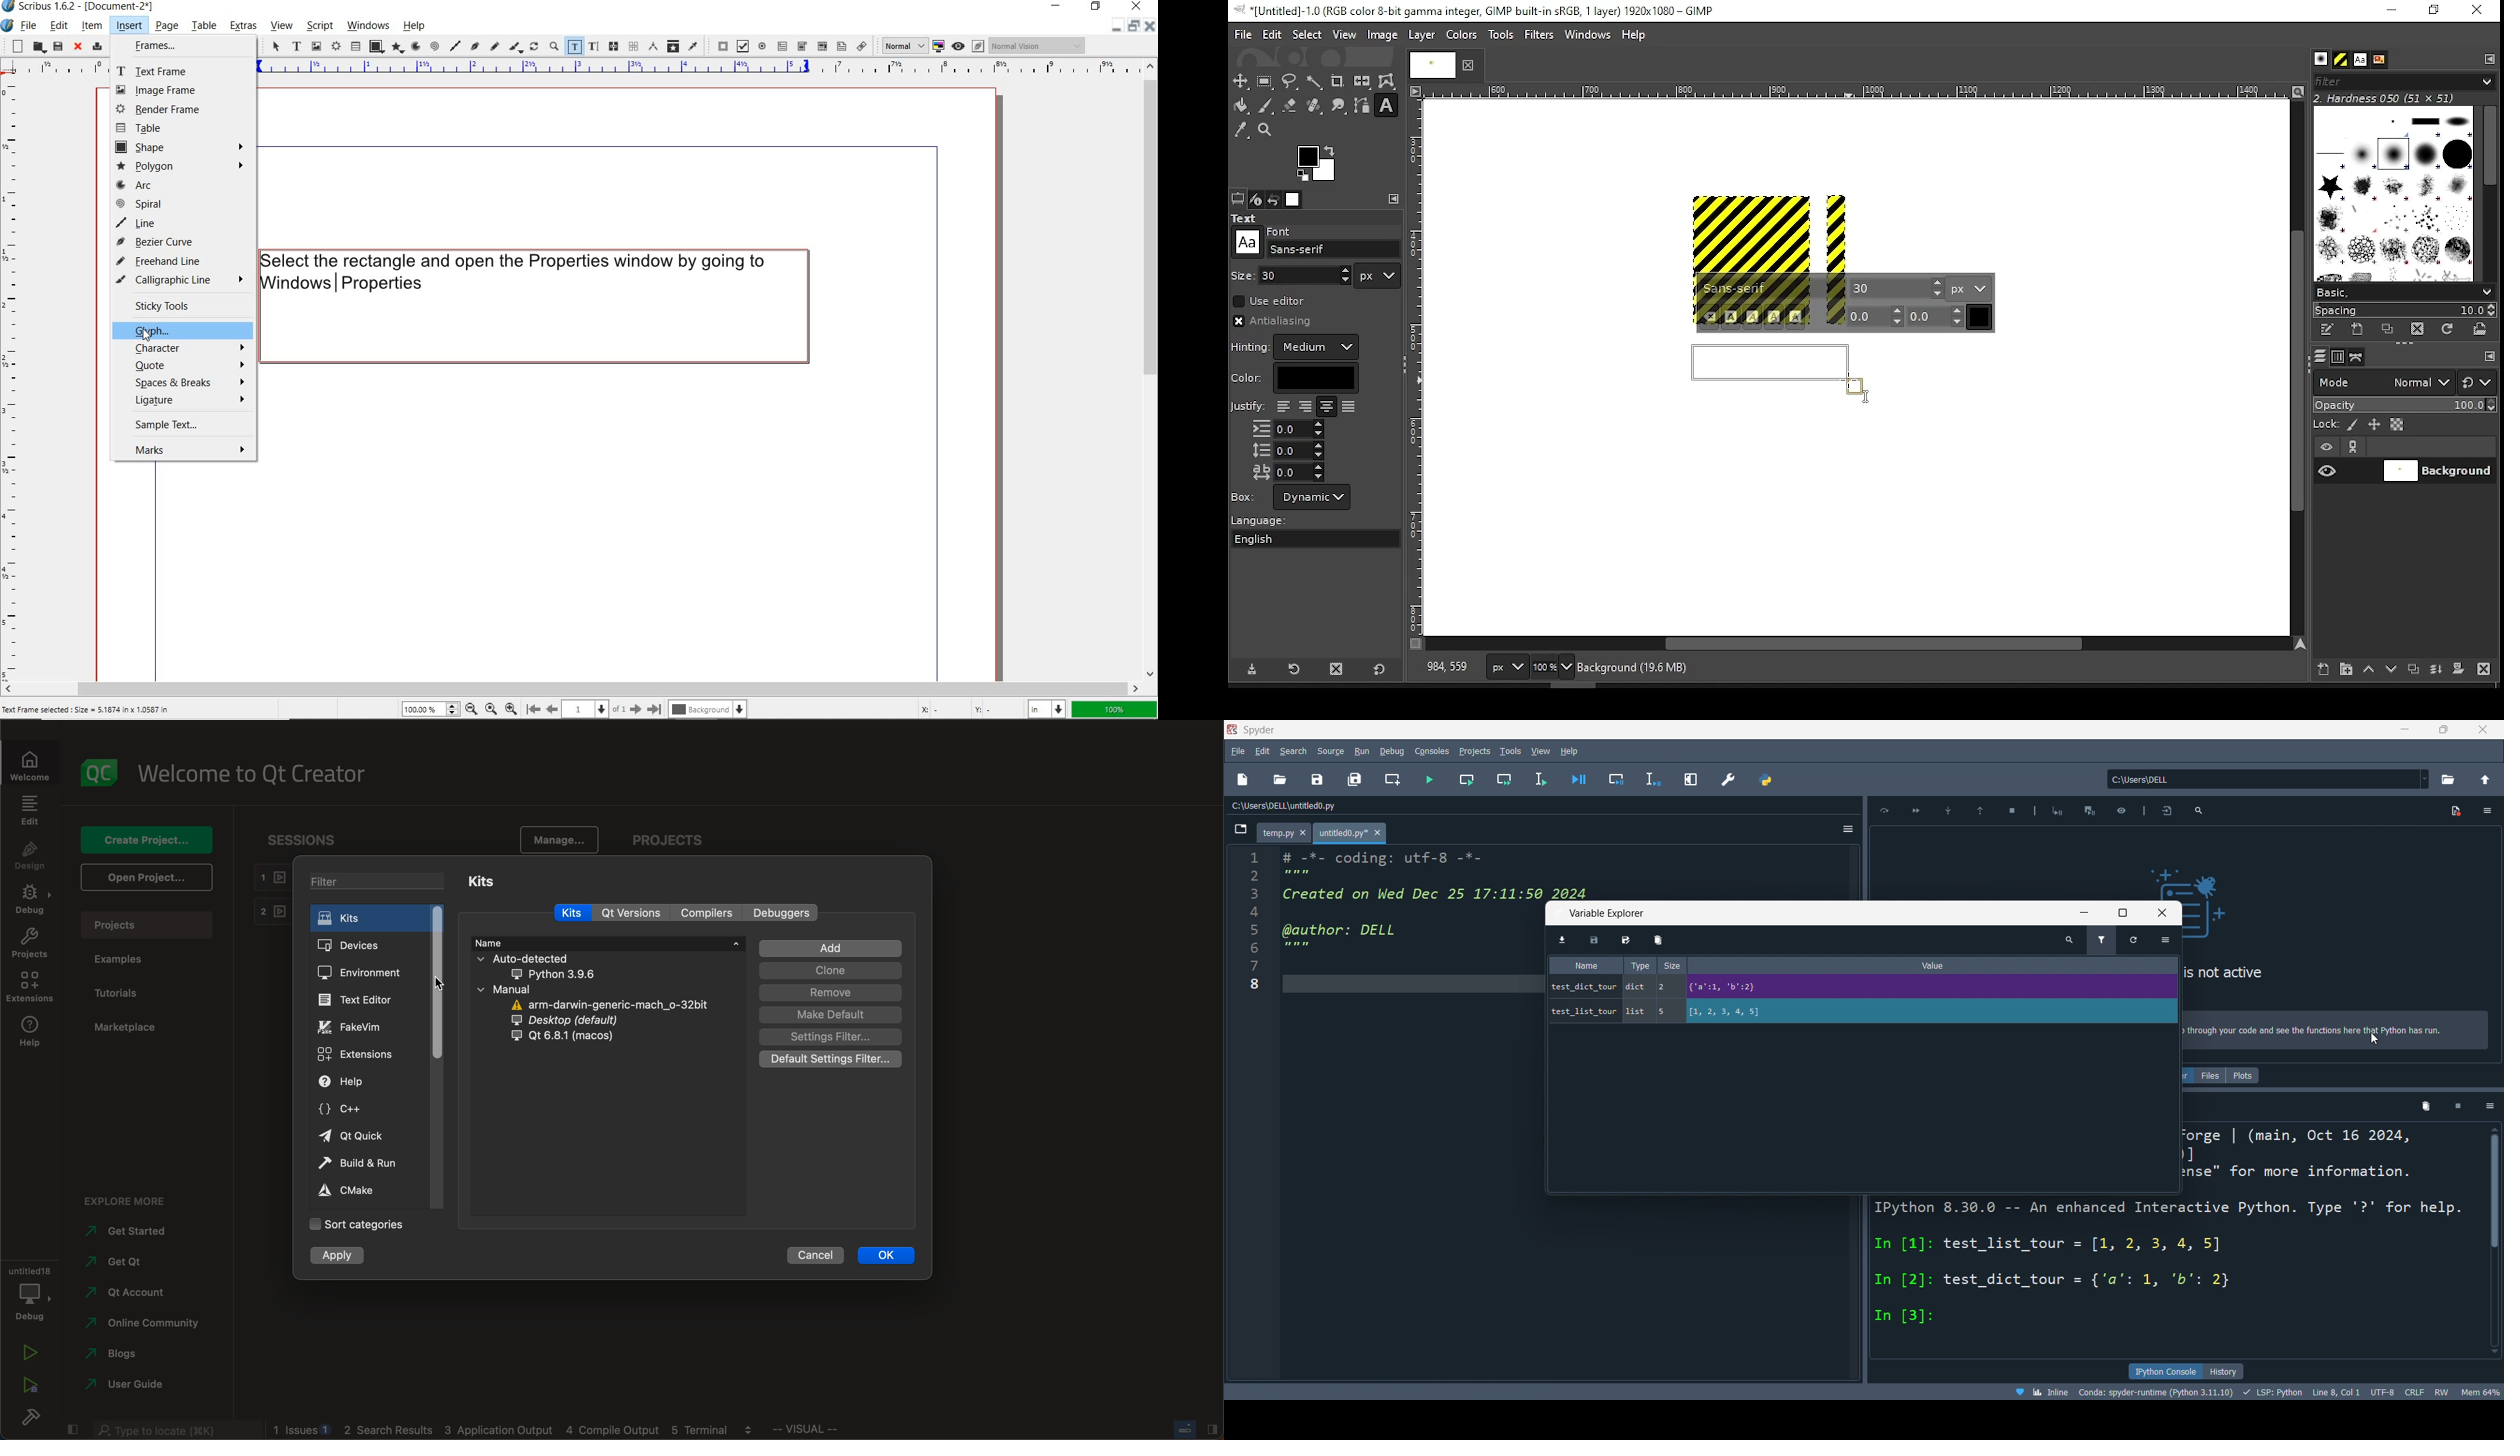 The image size is (2520, 1456). What do you see at coordinates (2420, 330) in the screenshot?
I see `delete brush` at bounding box center [2420, 330].